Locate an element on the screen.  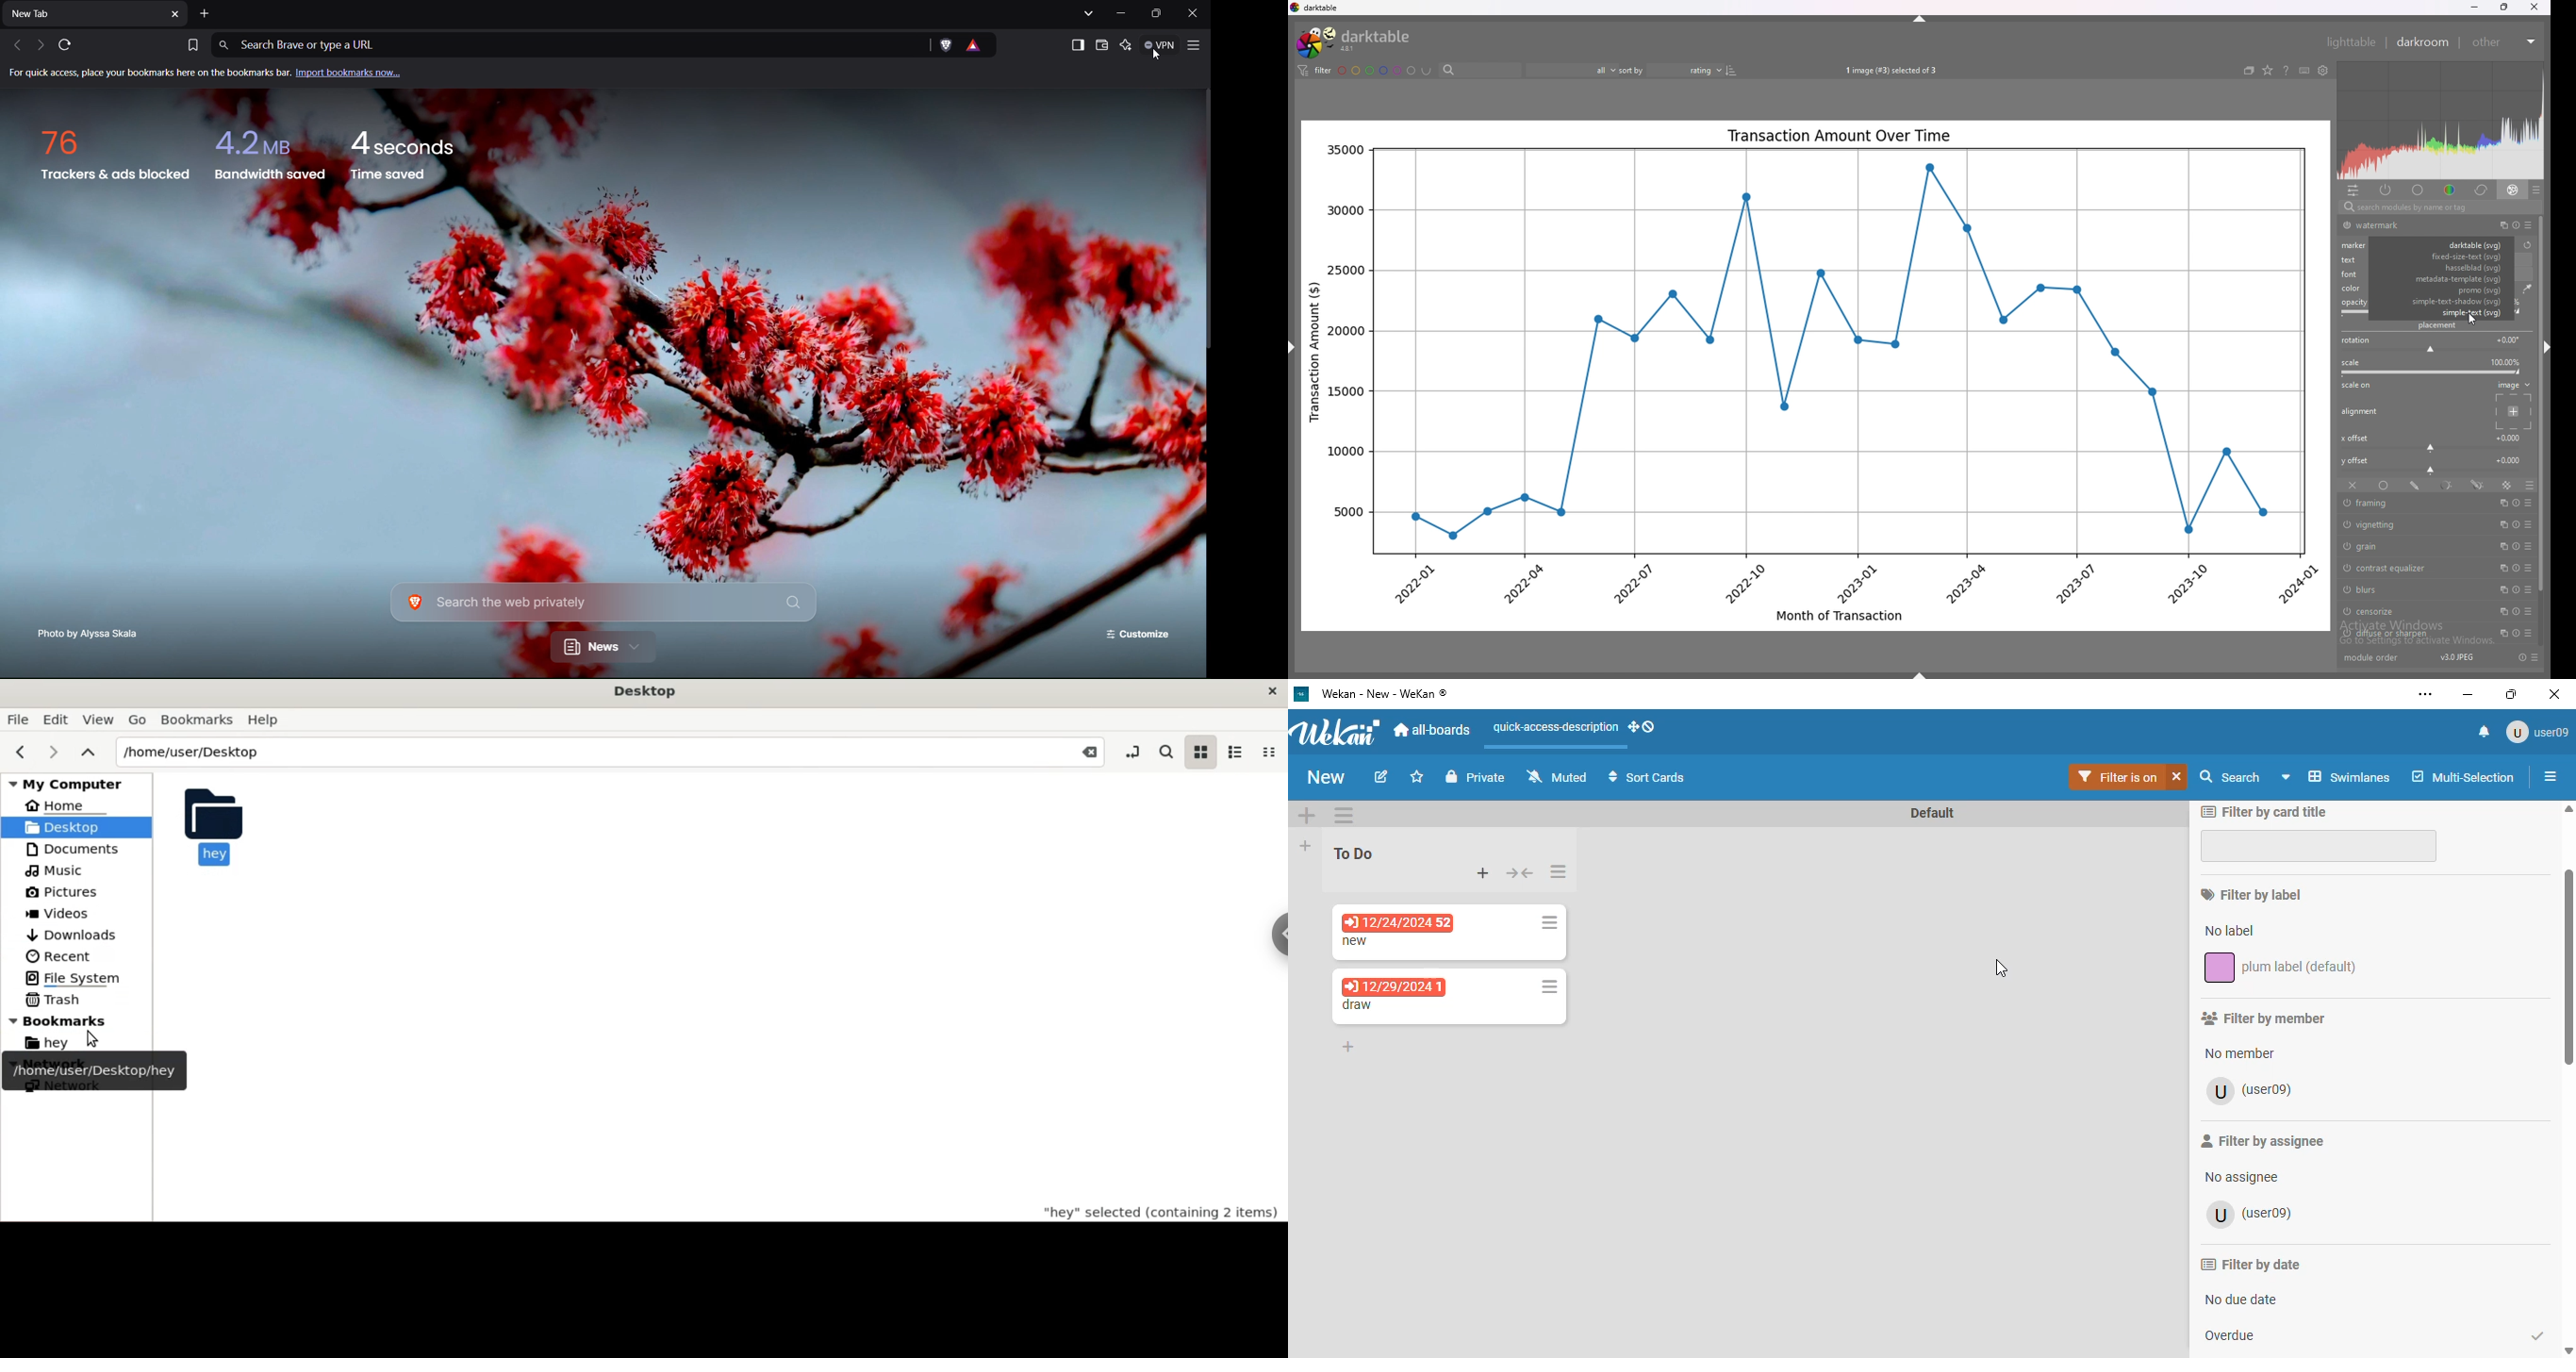
presets is located at coordinates (2535, 657).